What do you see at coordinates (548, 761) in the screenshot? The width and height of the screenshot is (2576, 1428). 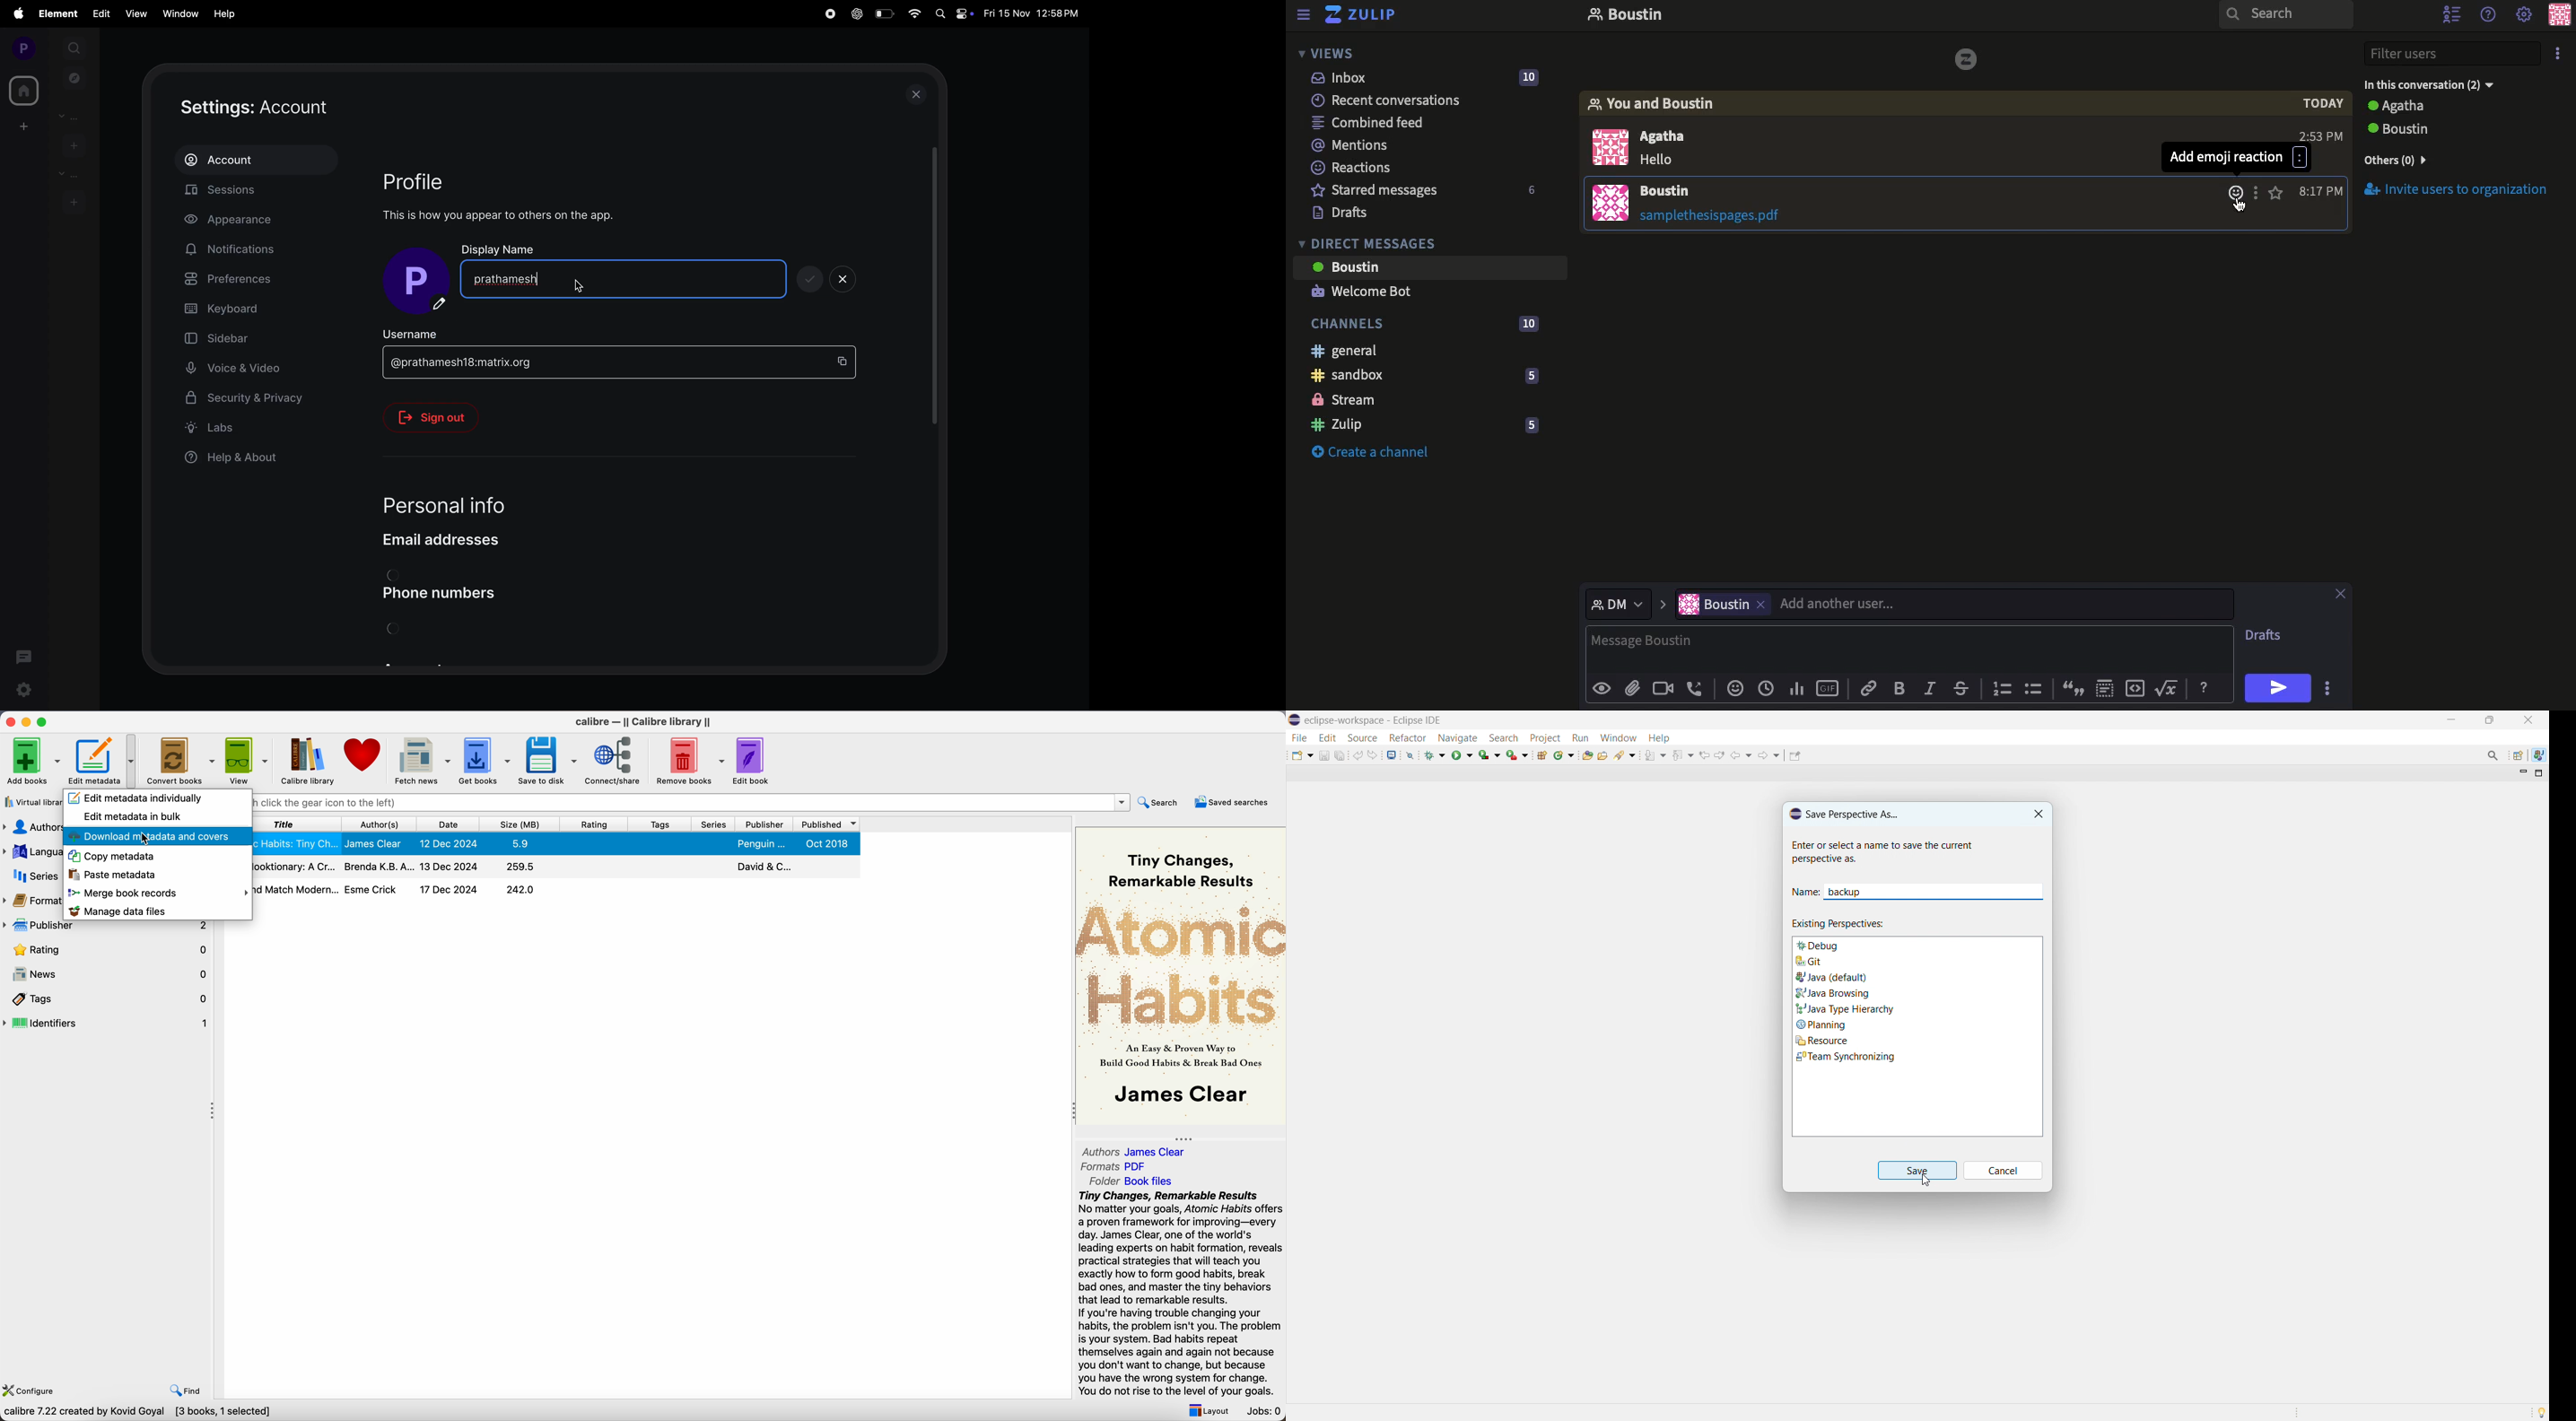 I see `save to disk` at bounding box center [548, 761].